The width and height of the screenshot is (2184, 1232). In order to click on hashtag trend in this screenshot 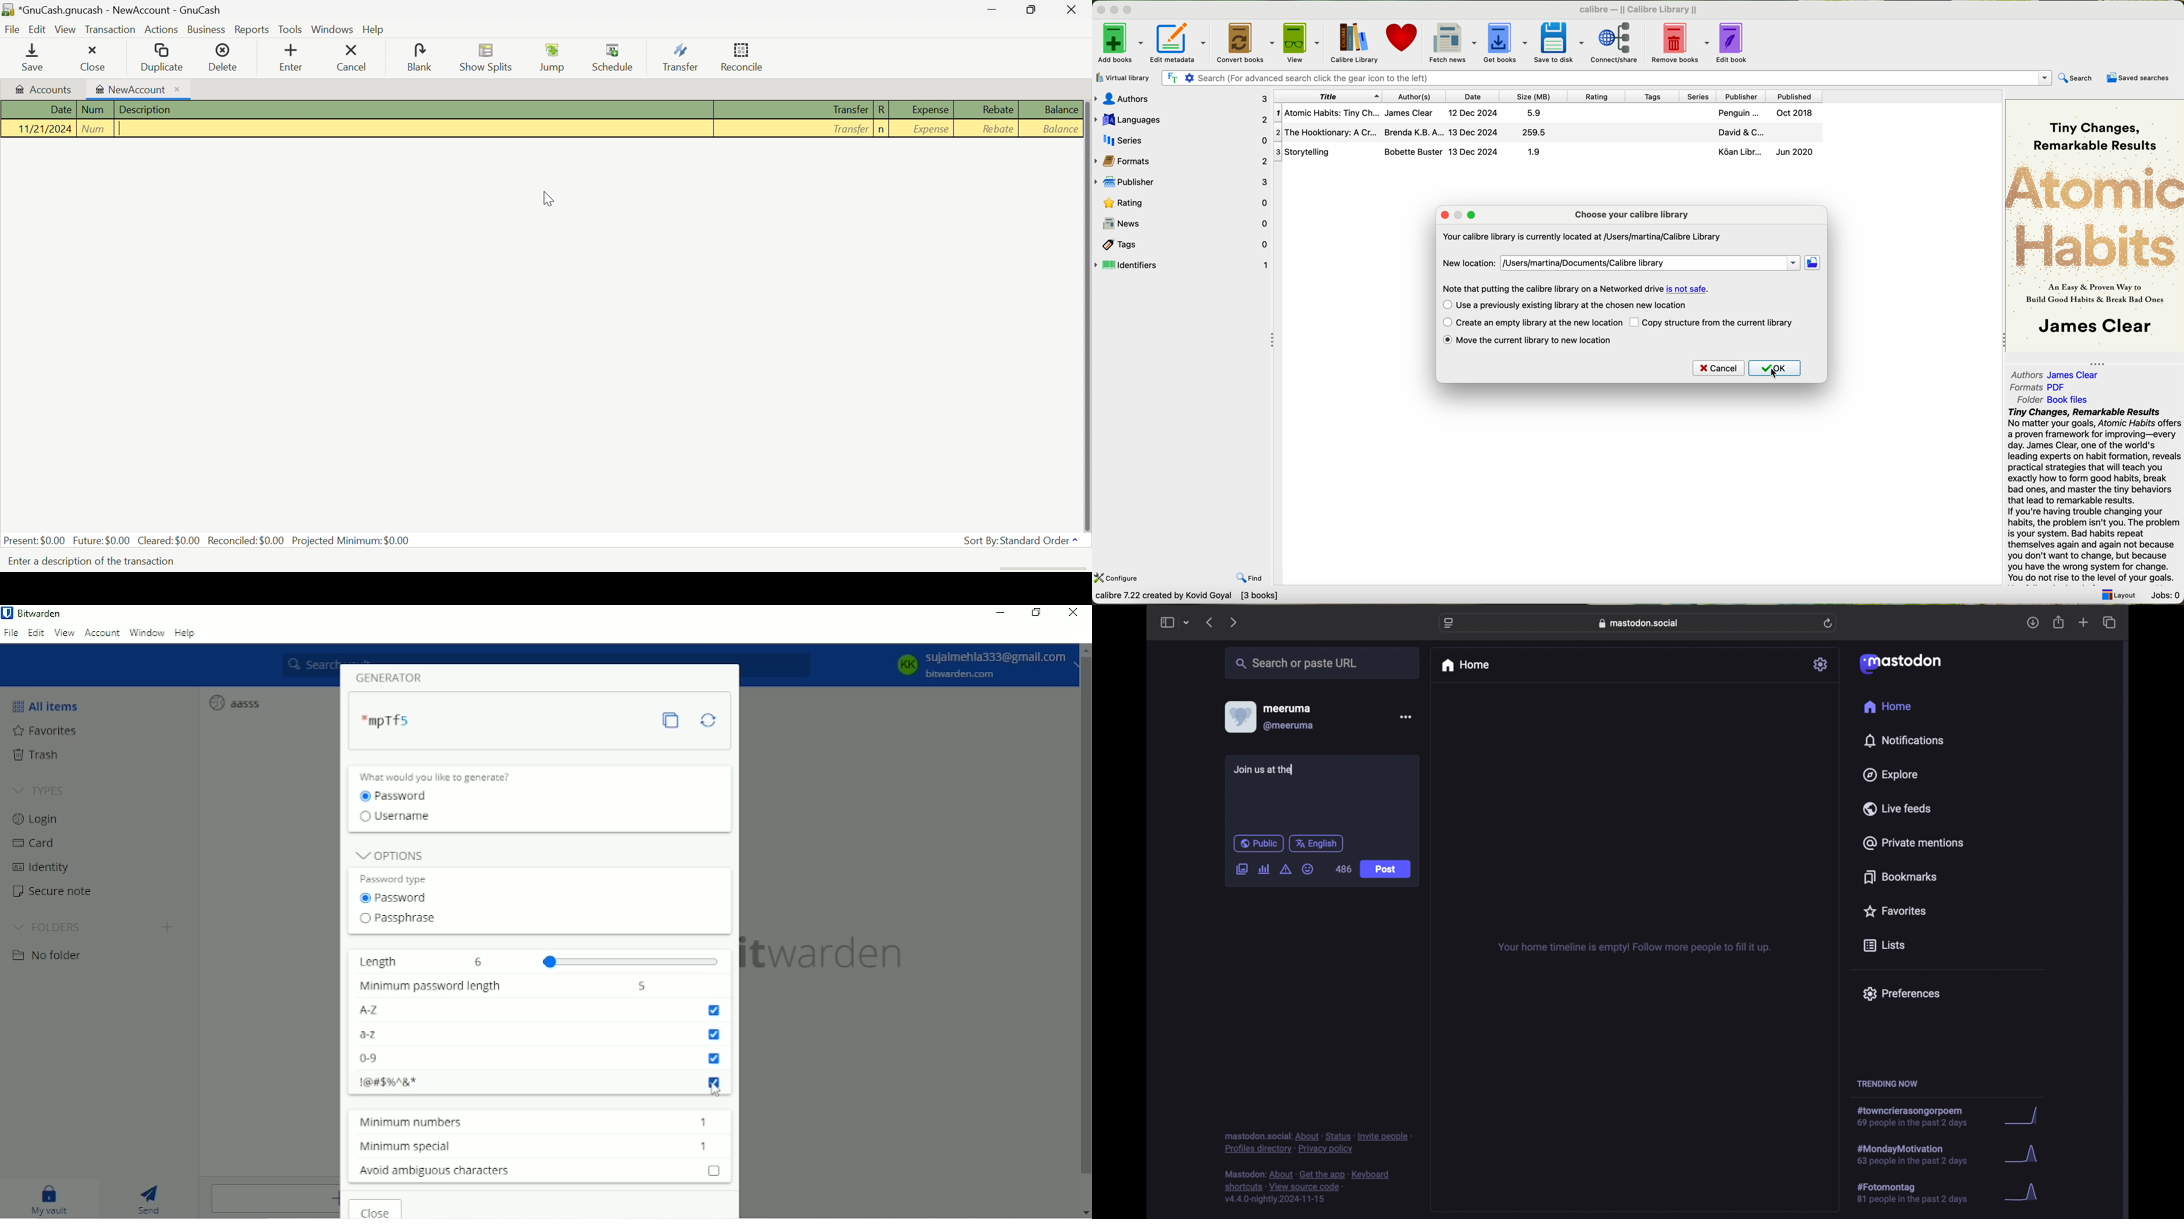, I will do `click(1920, 1193)`.